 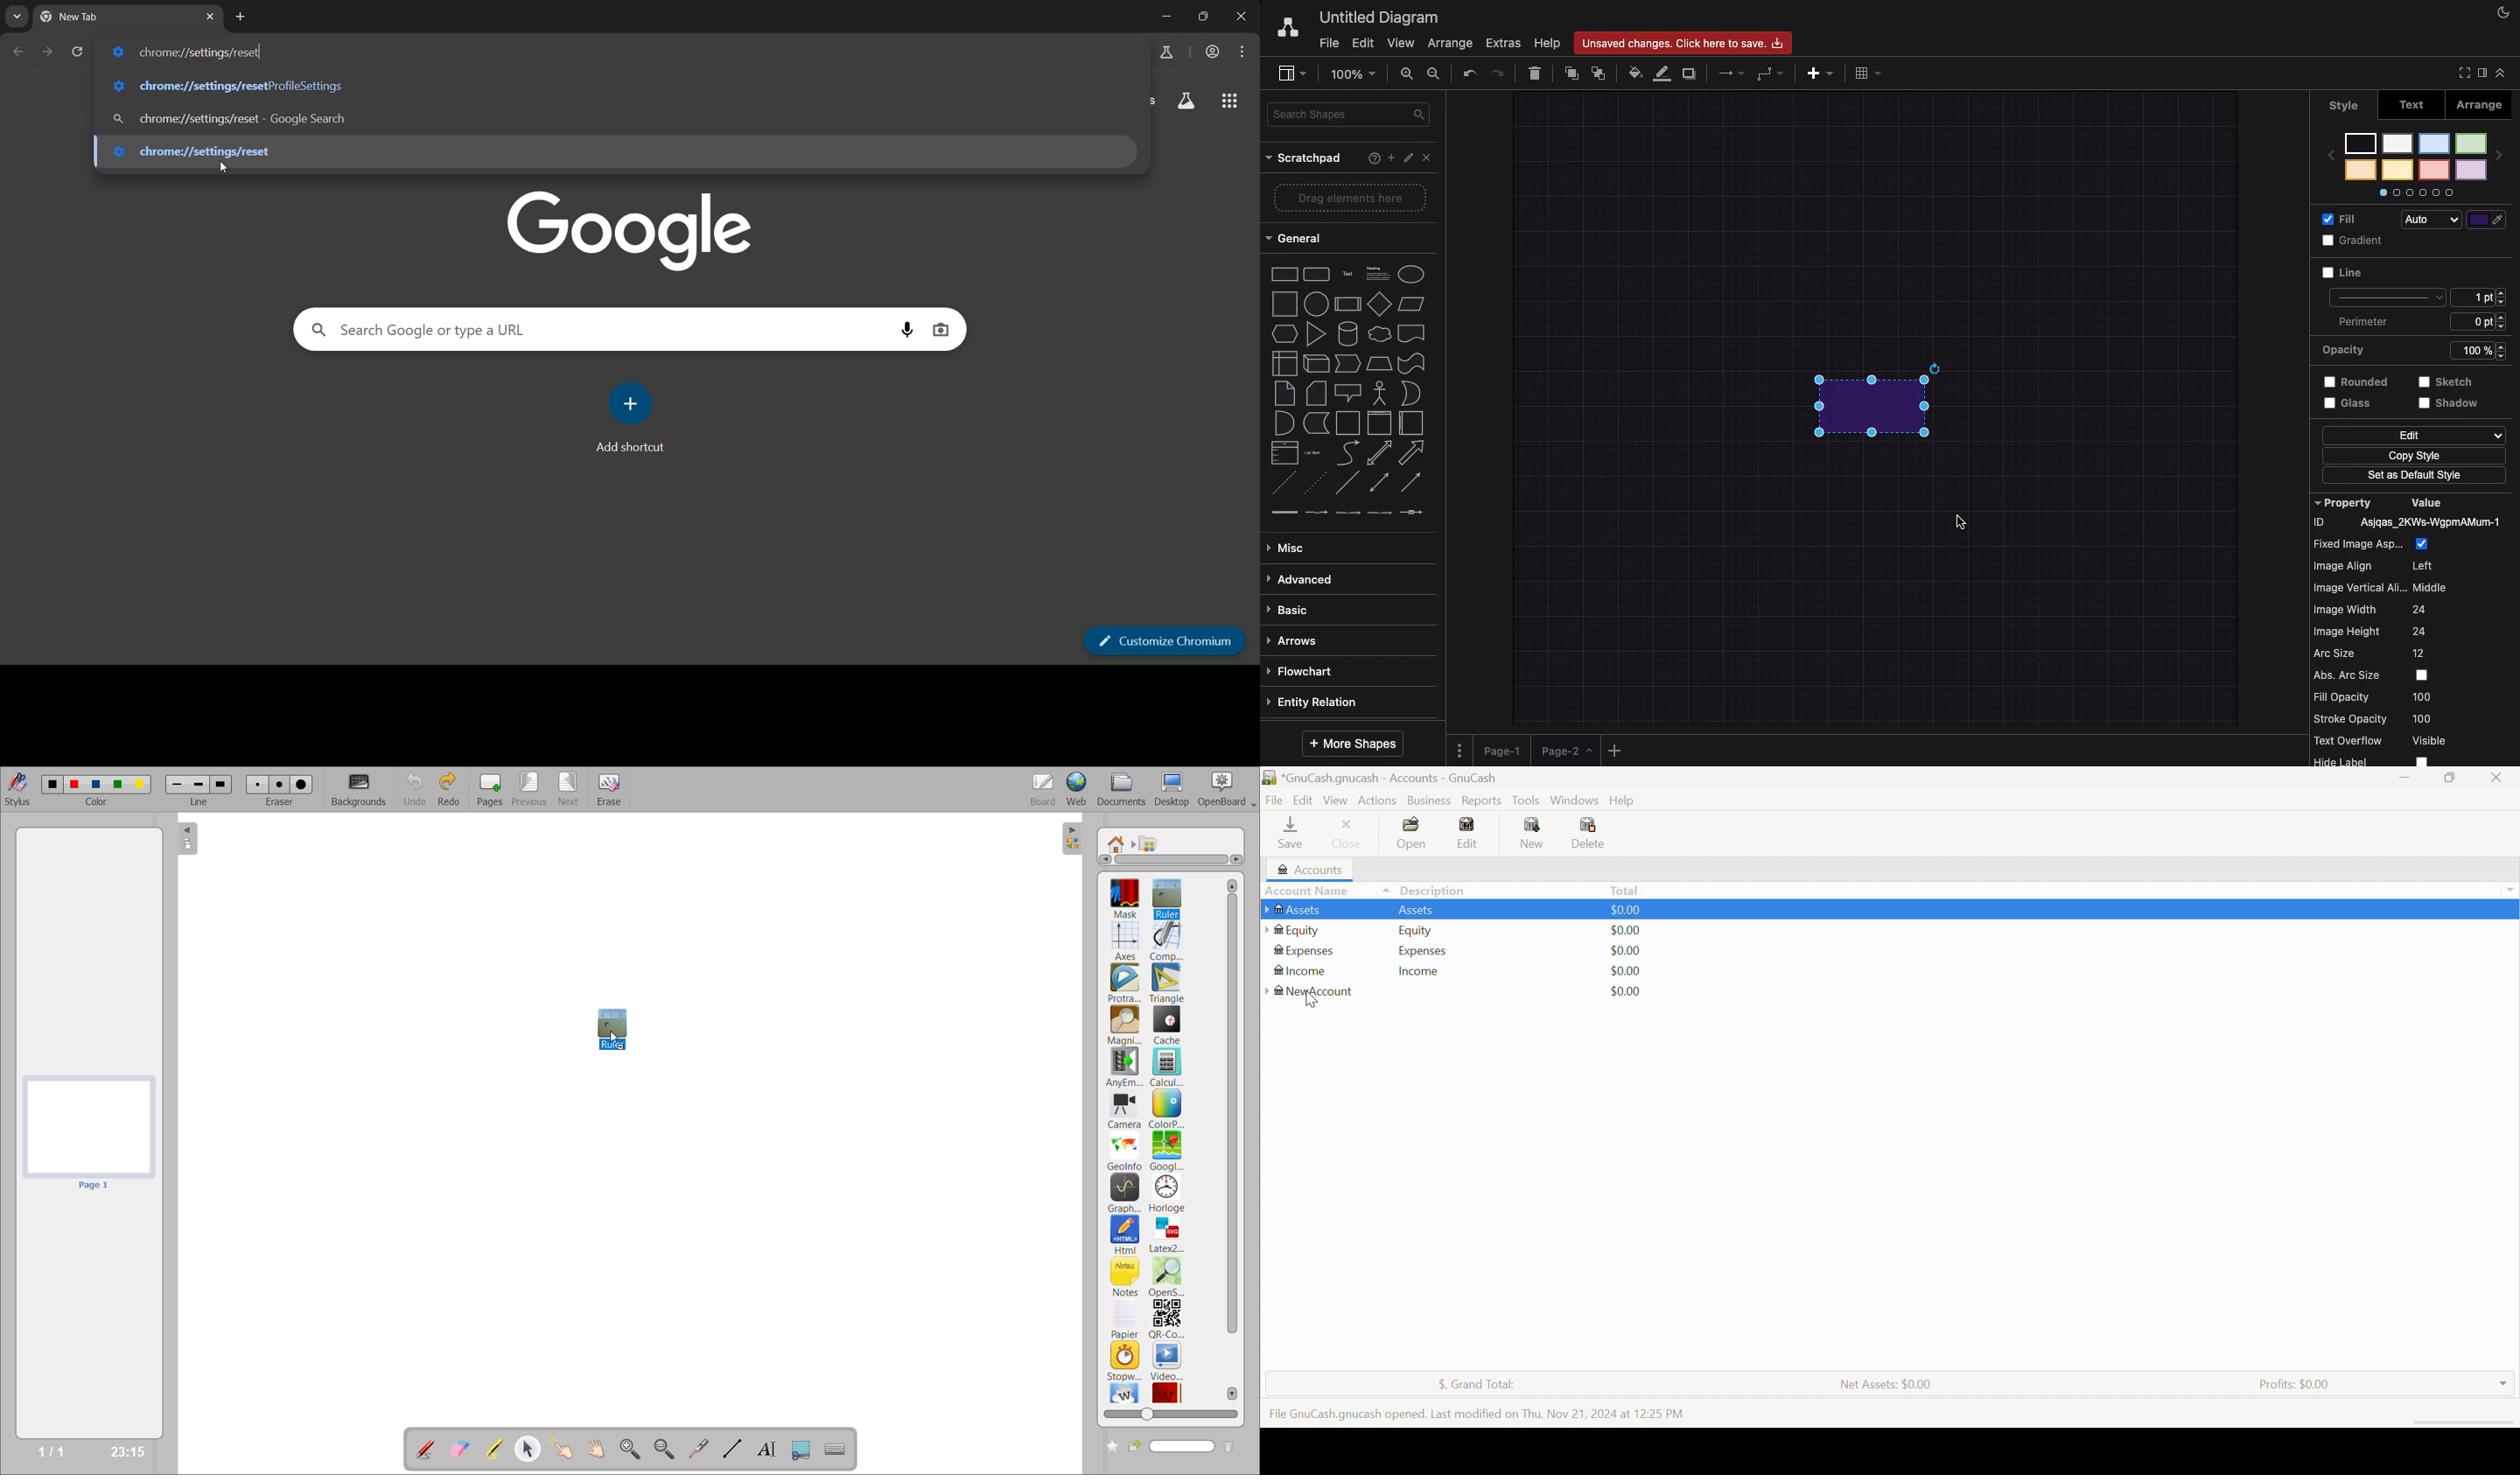 I want to click on $0.00, so click(x=1625, y=991).